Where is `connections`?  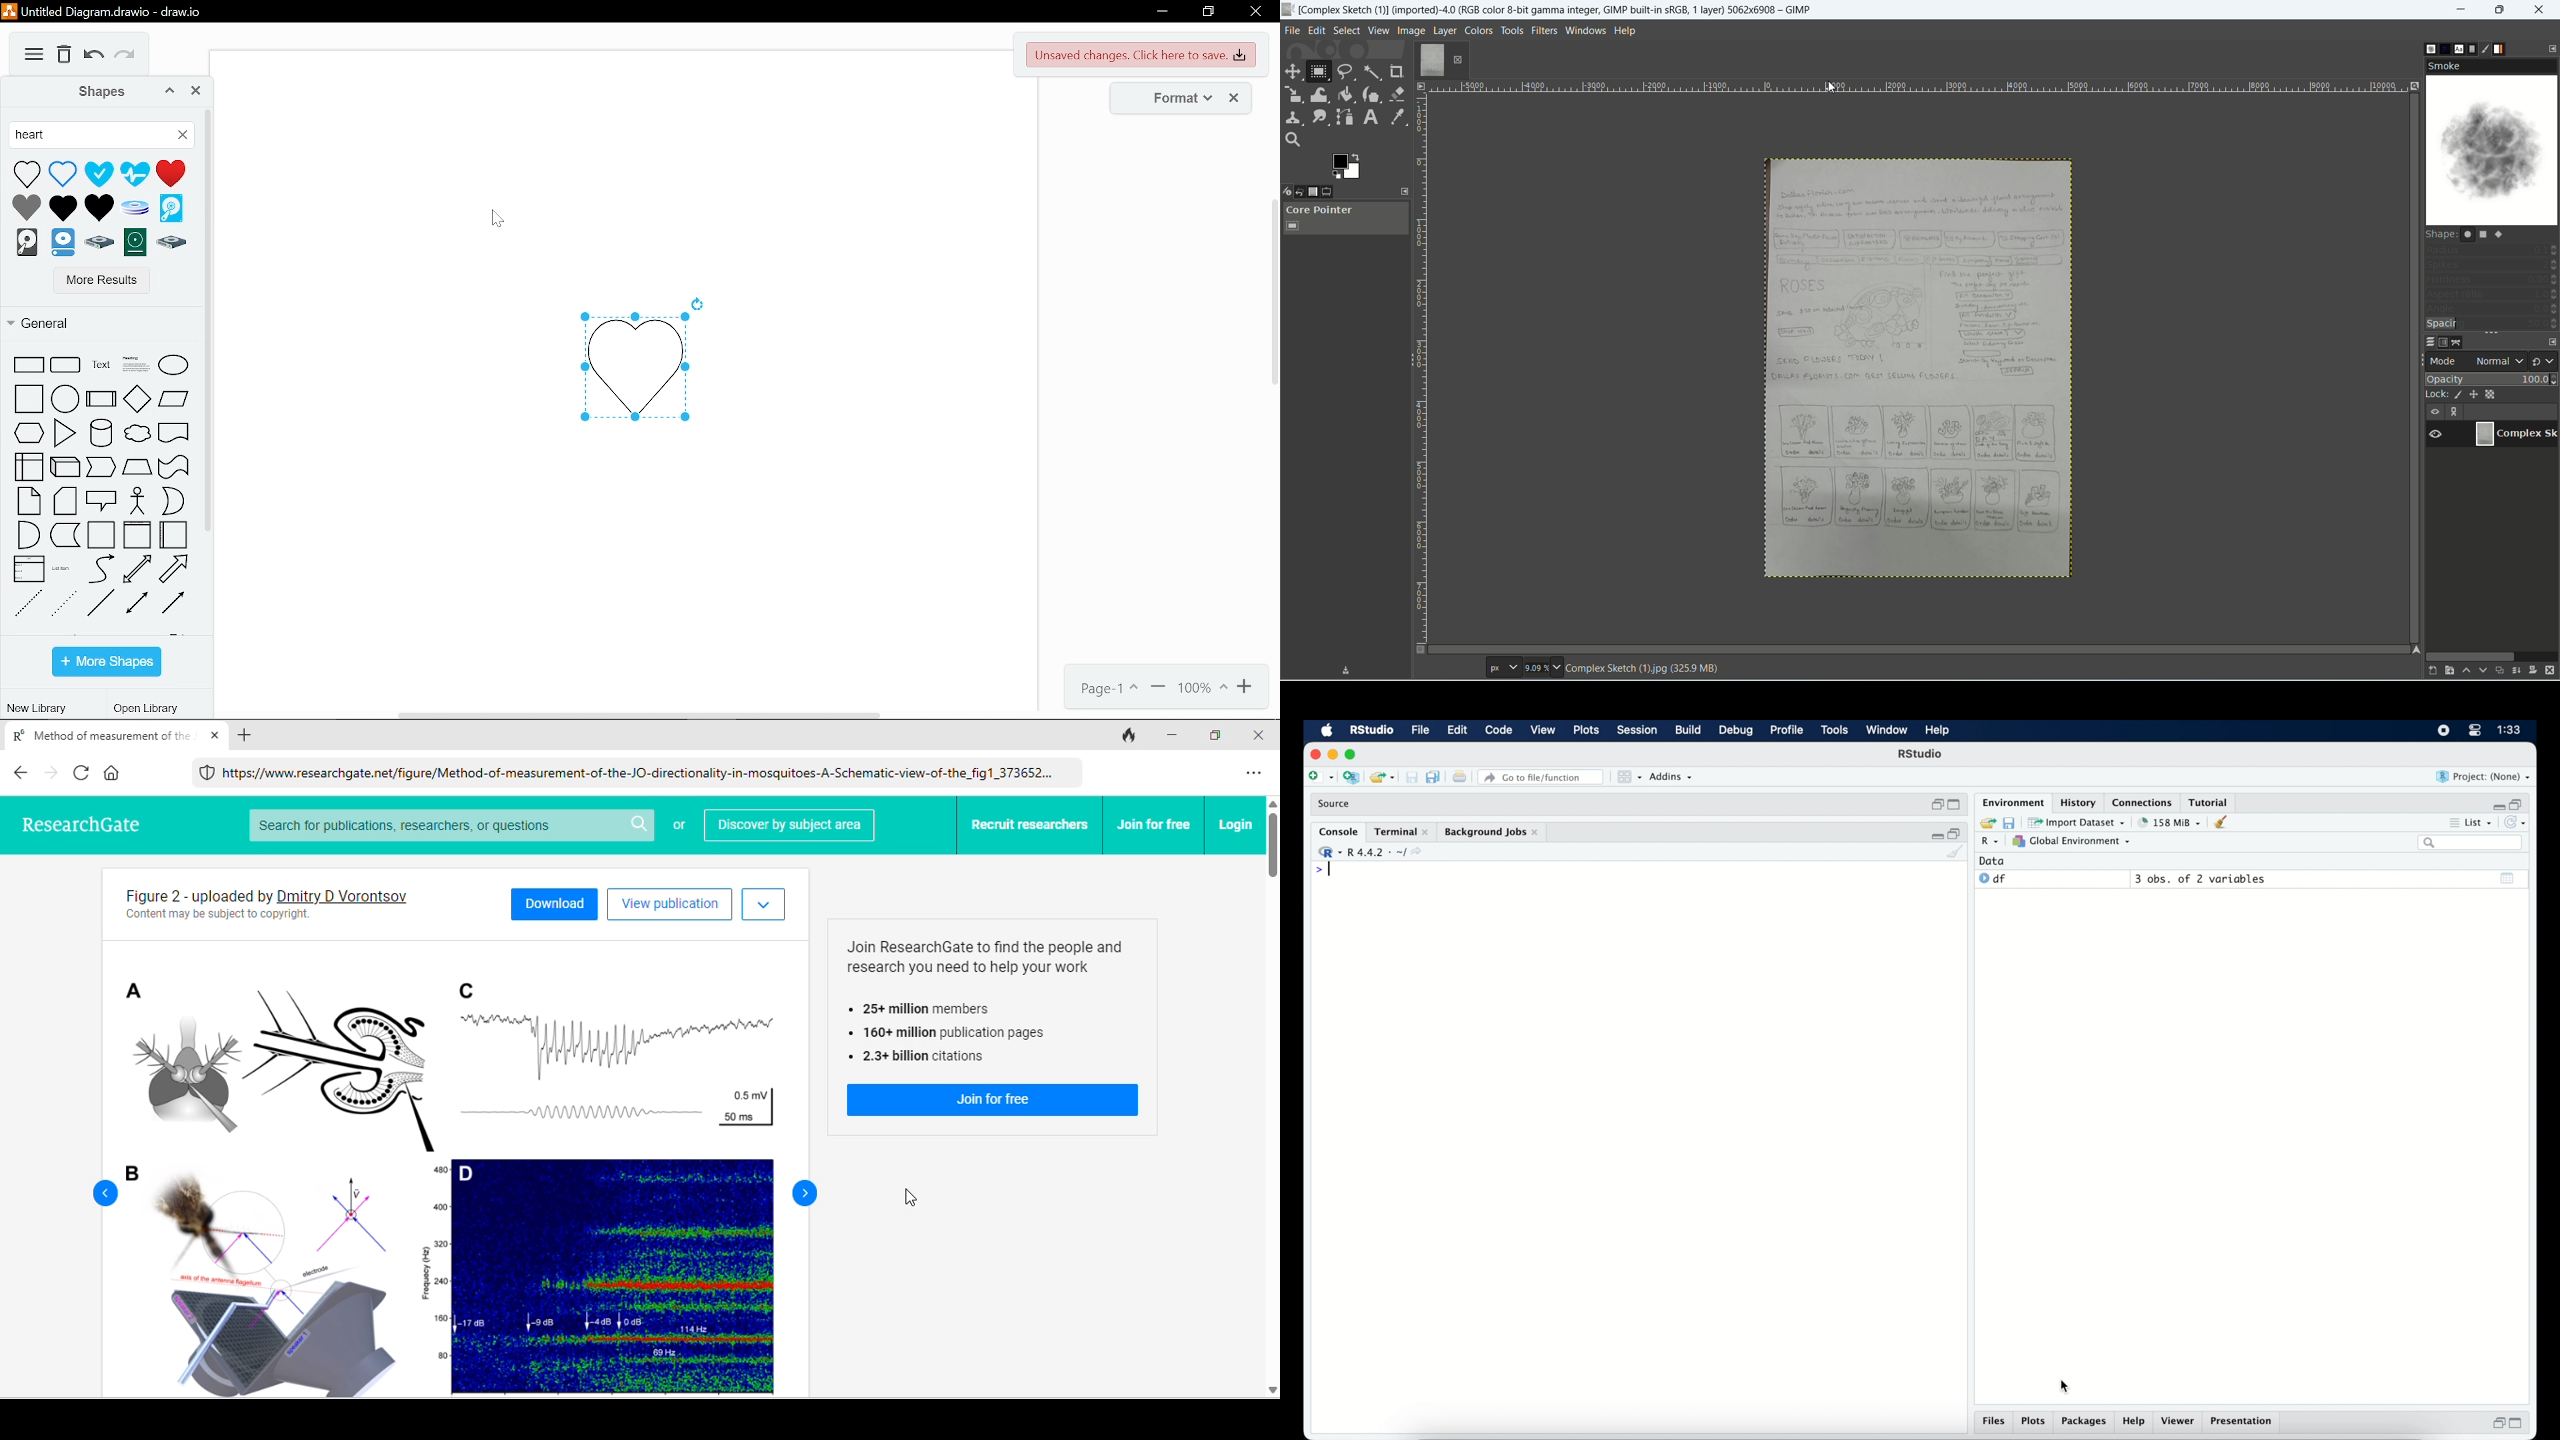 connections is located at coordinates (2144, 802).